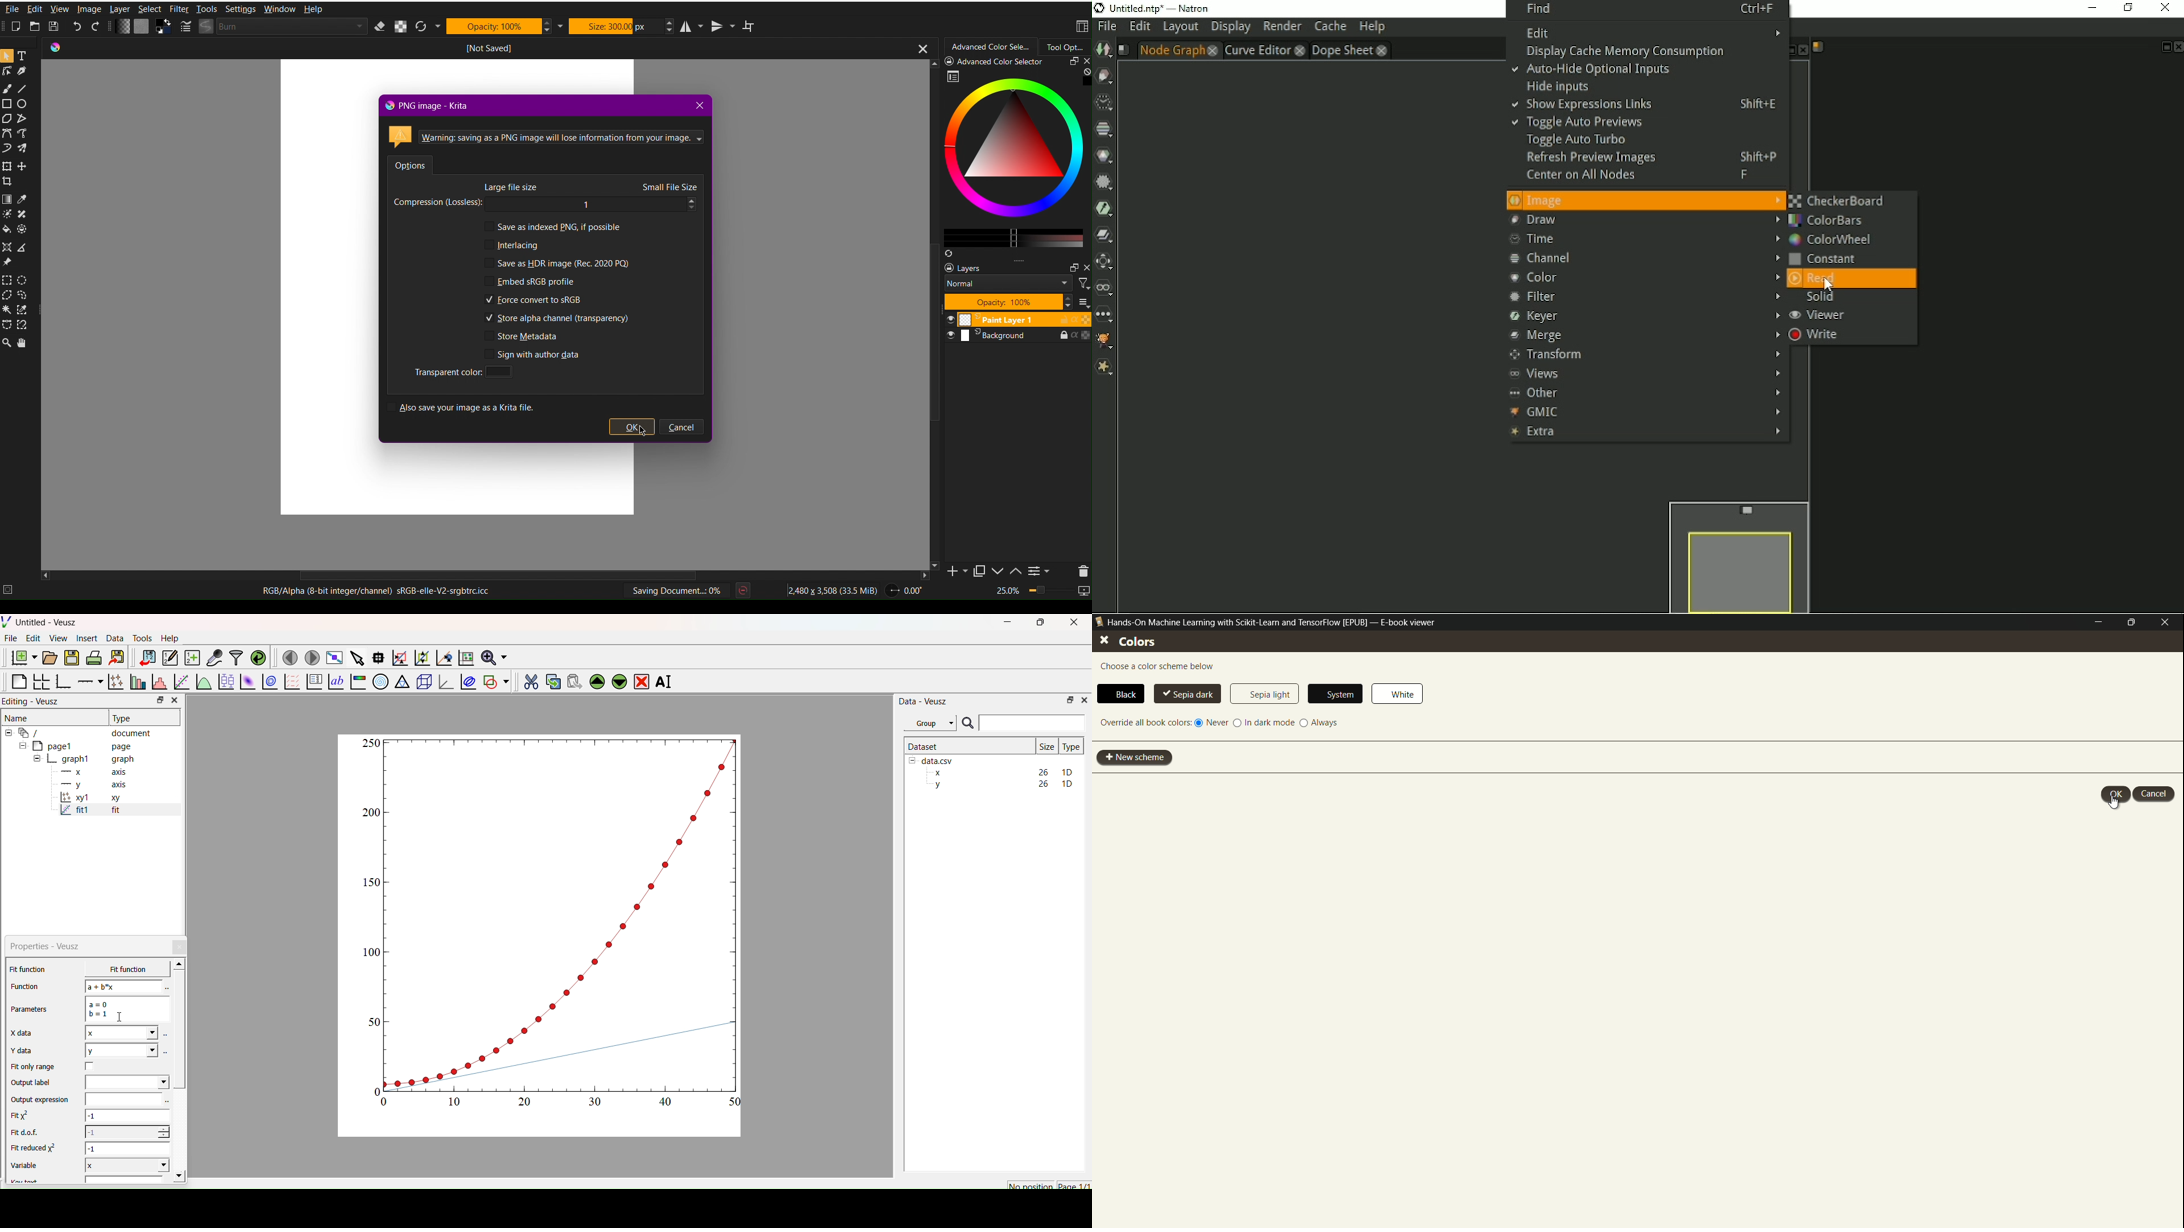  Describe the element at coordinates (1081, 27) in the screenshot. I see `Workspace` at that location.